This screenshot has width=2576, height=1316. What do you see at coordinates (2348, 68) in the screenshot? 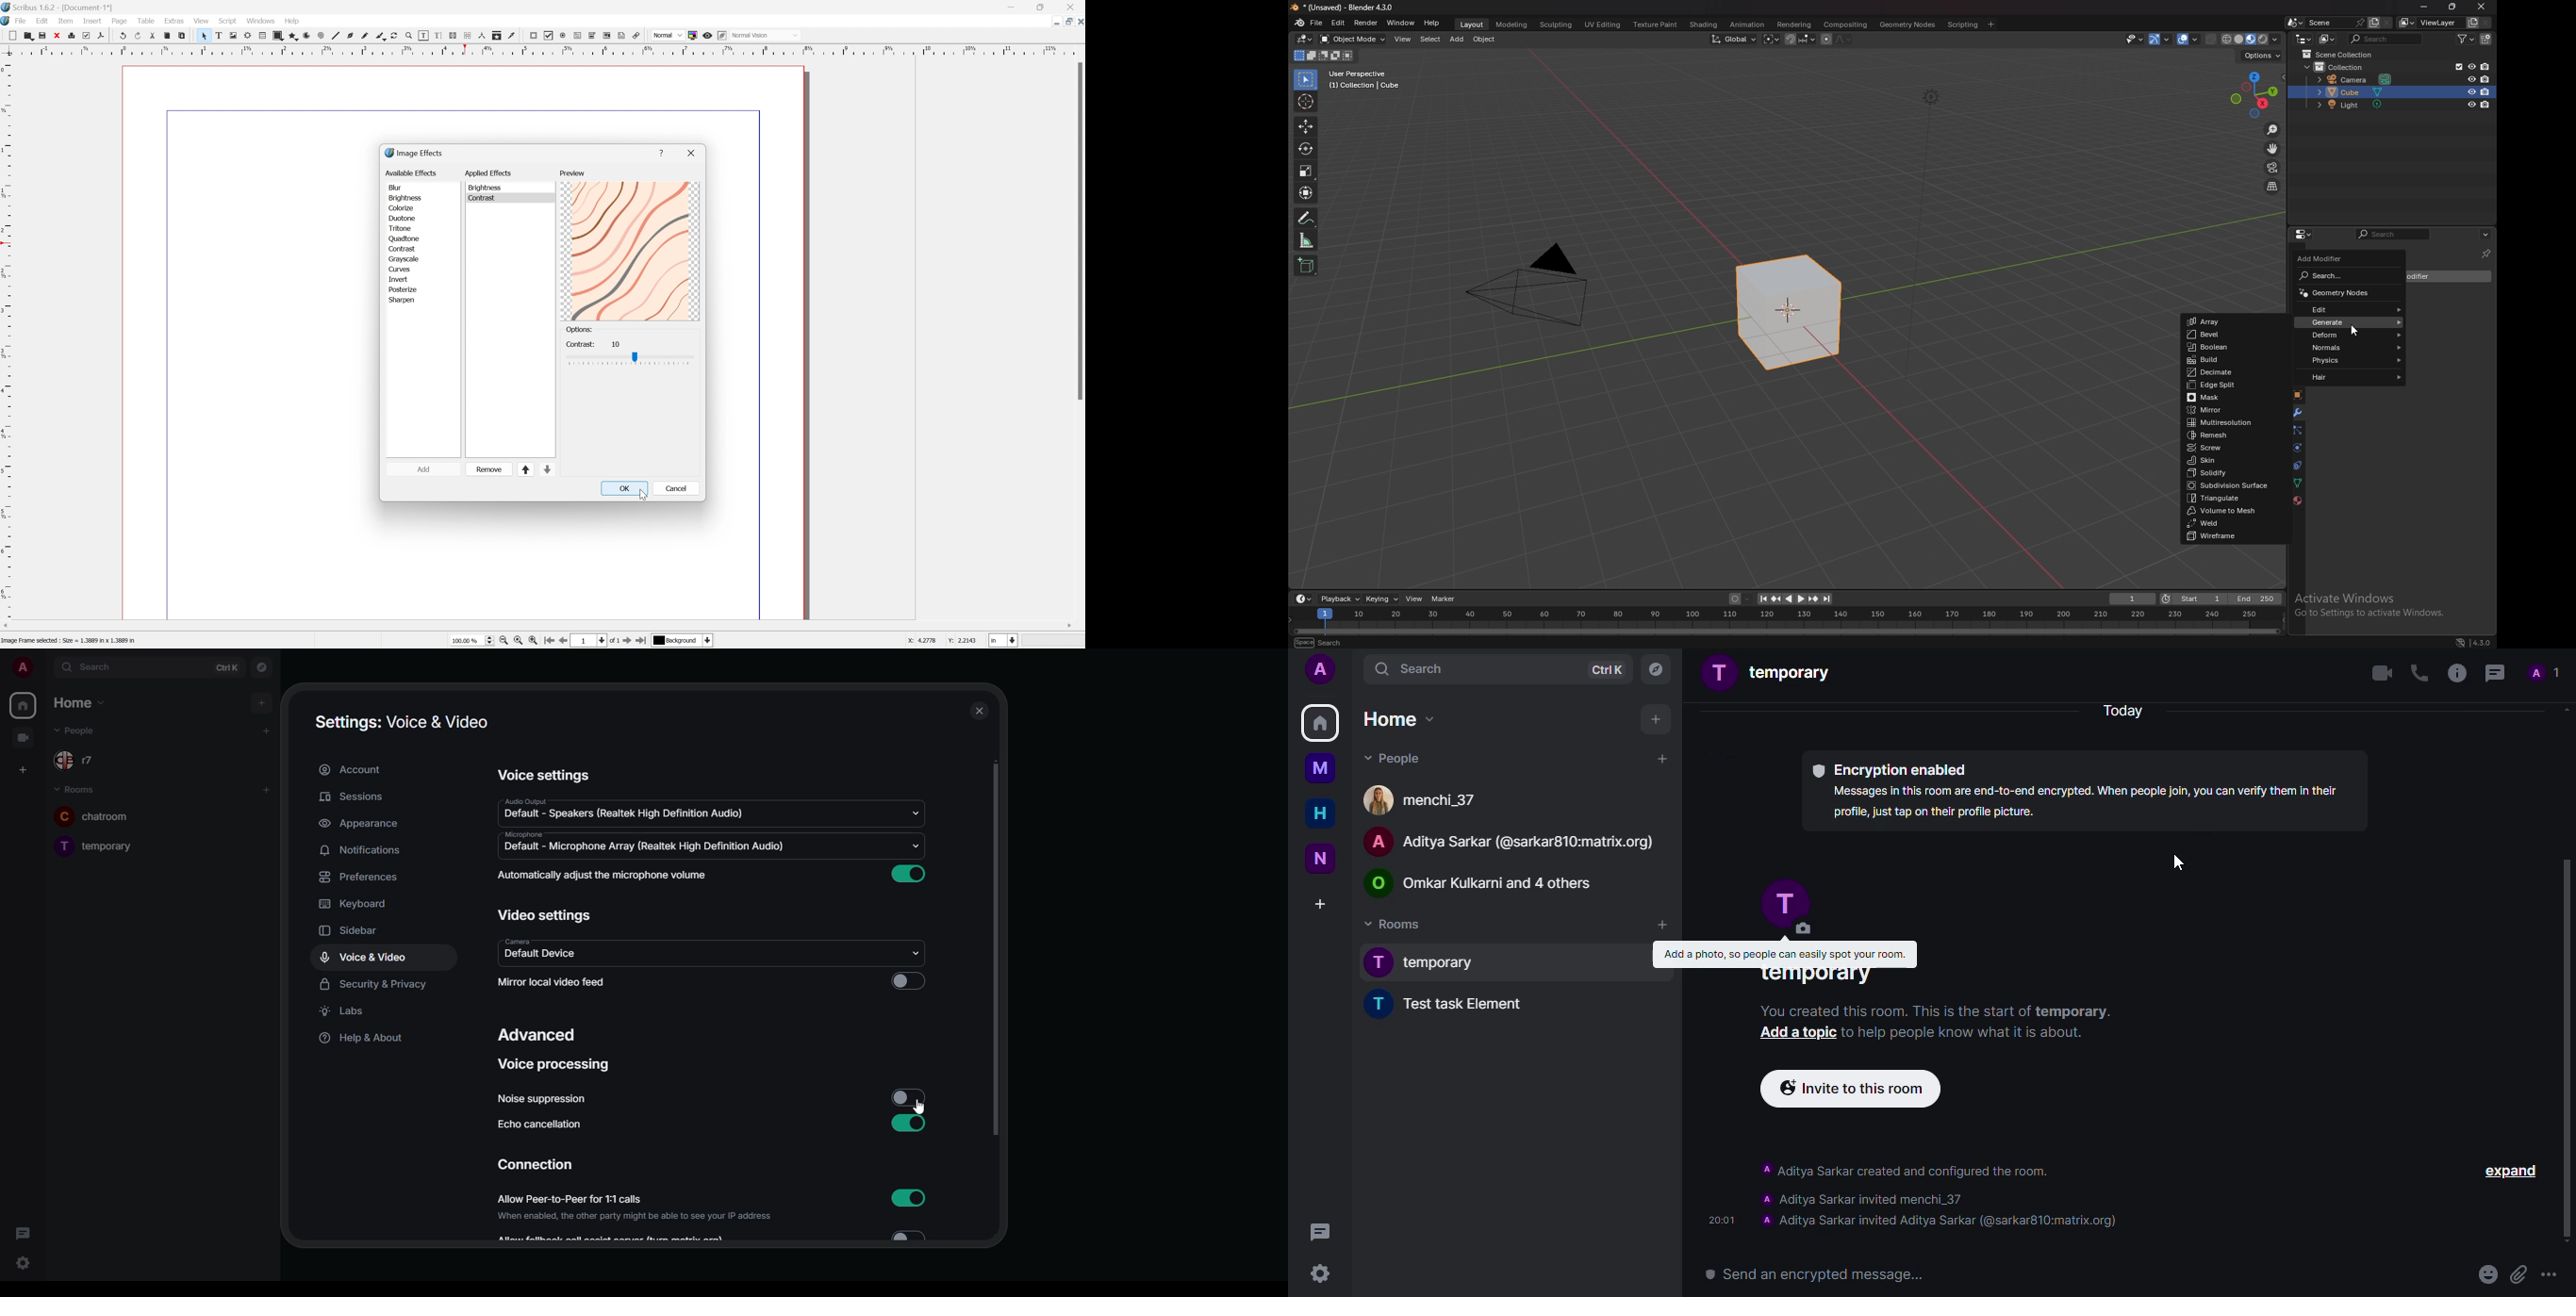
I see `collection` at bounding box center [2348, 68].